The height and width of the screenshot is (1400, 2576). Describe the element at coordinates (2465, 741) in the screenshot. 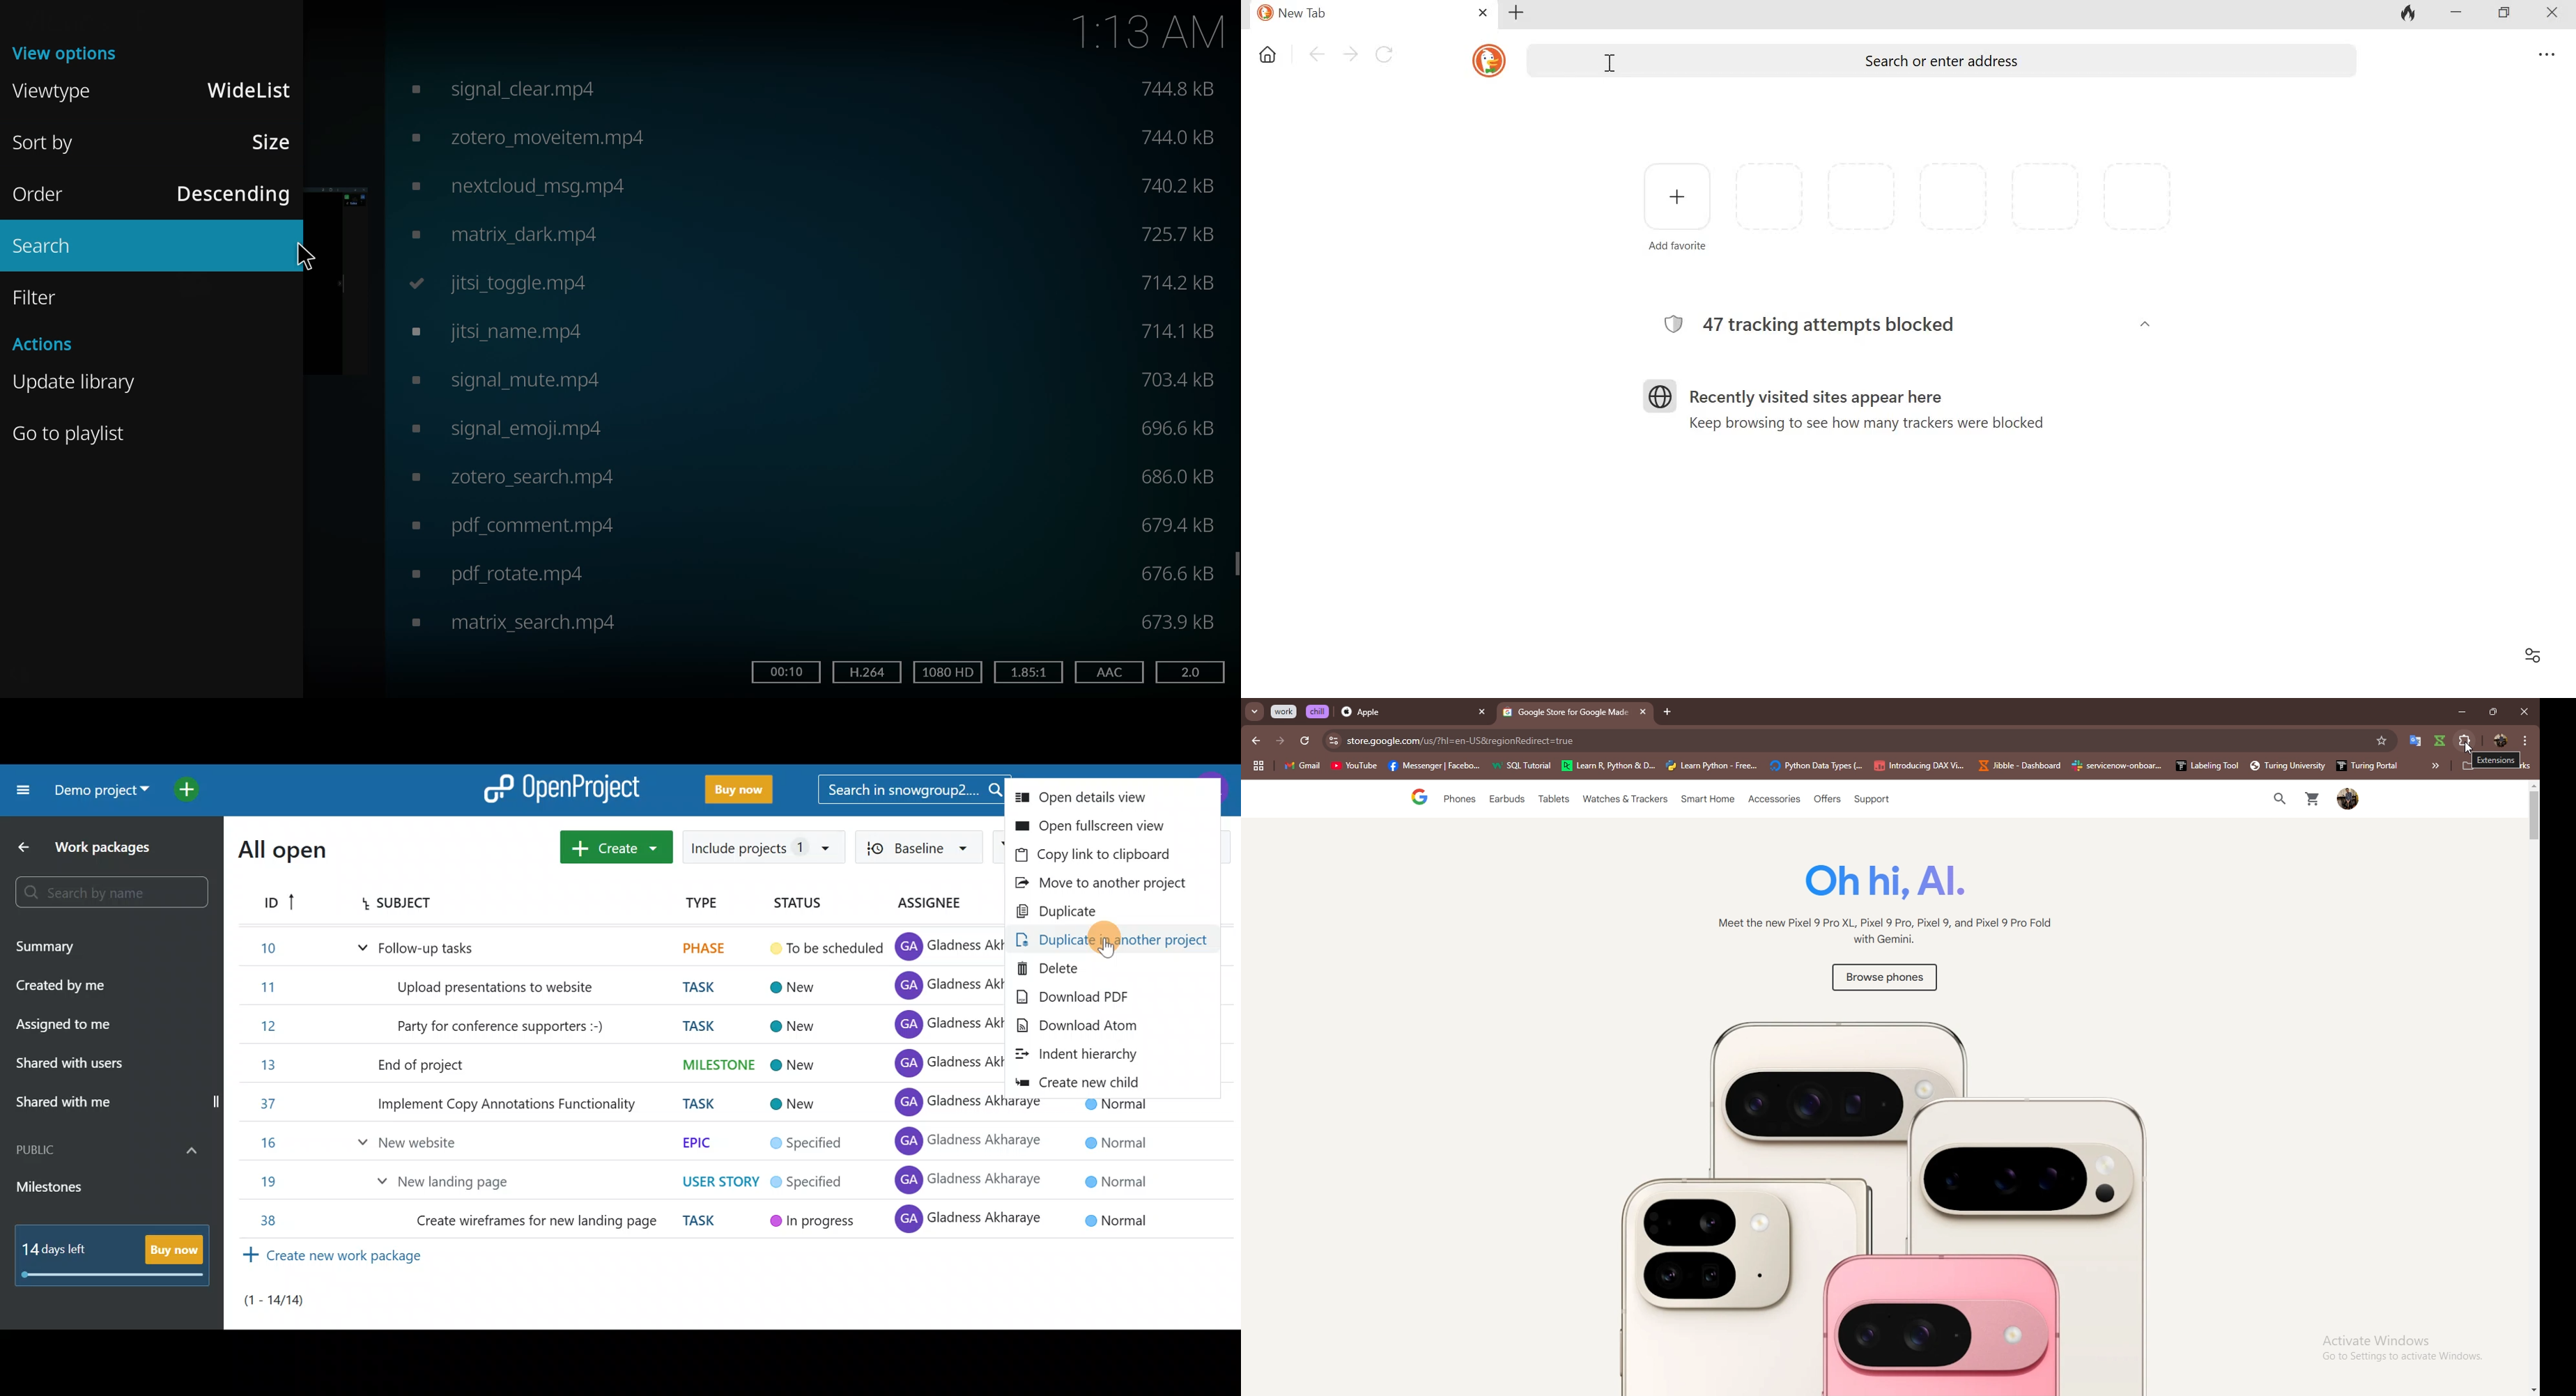

I see `extensions` at that location.